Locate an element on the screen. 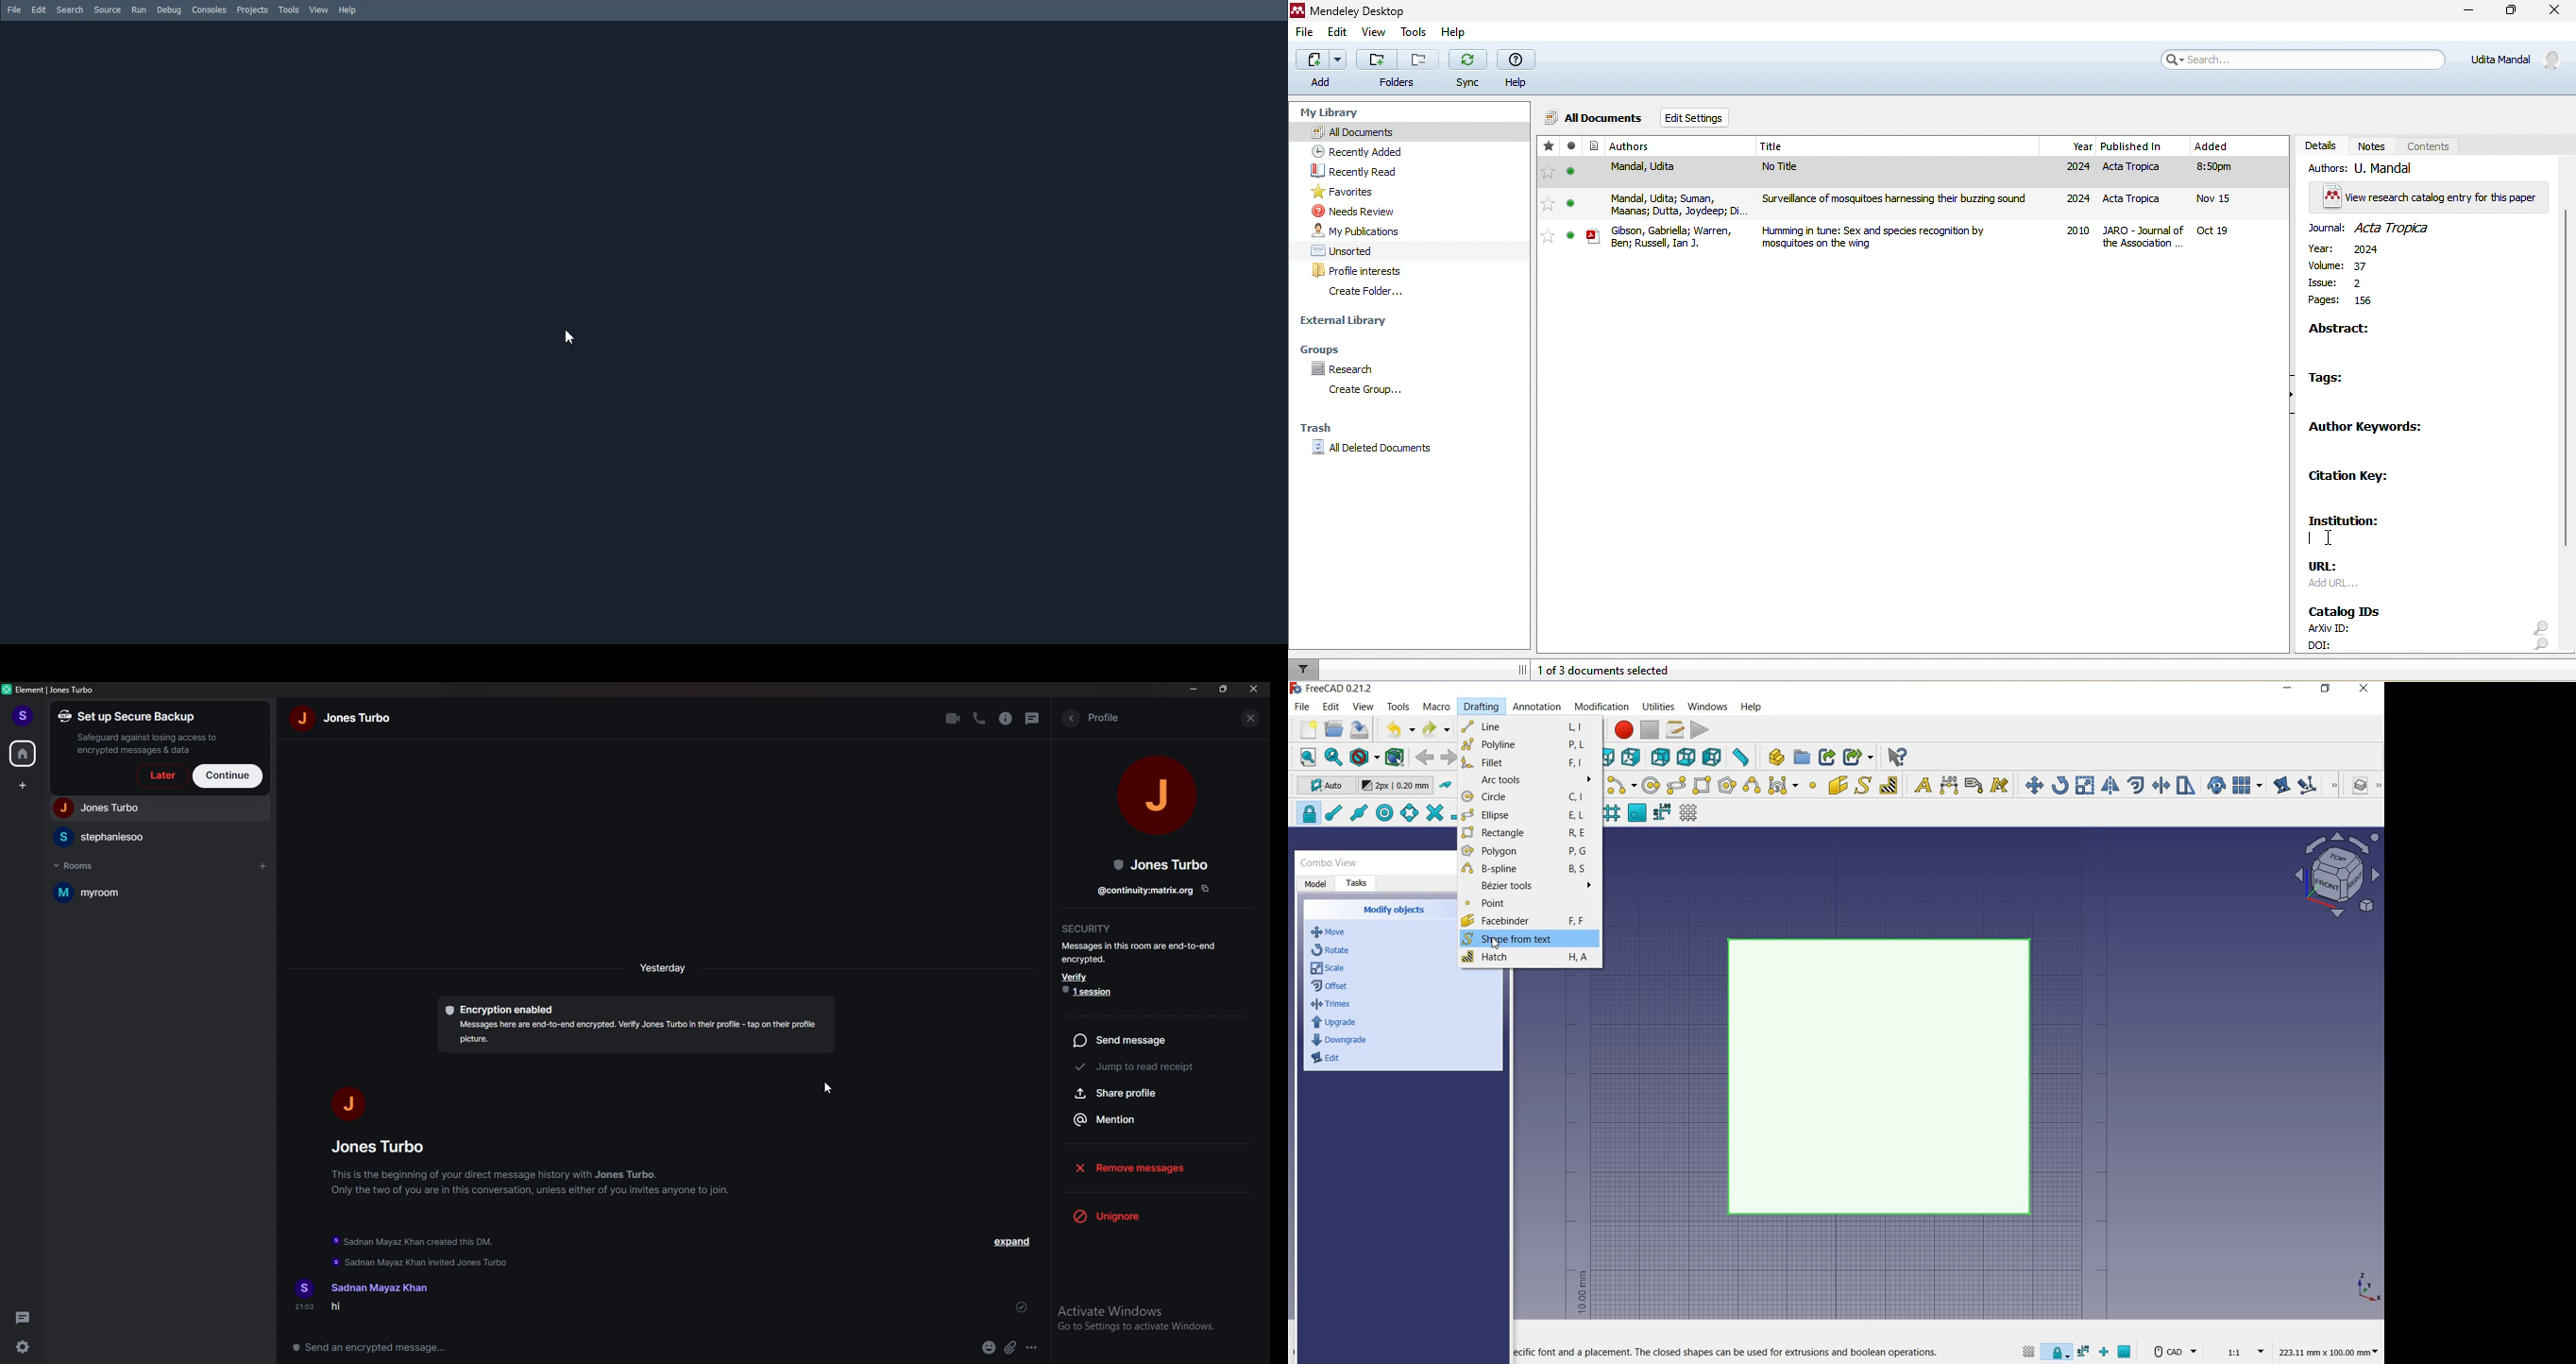 Image resolution: width=2576 pixels, height=1372 pixels. element is located at coordinates (50, 690).